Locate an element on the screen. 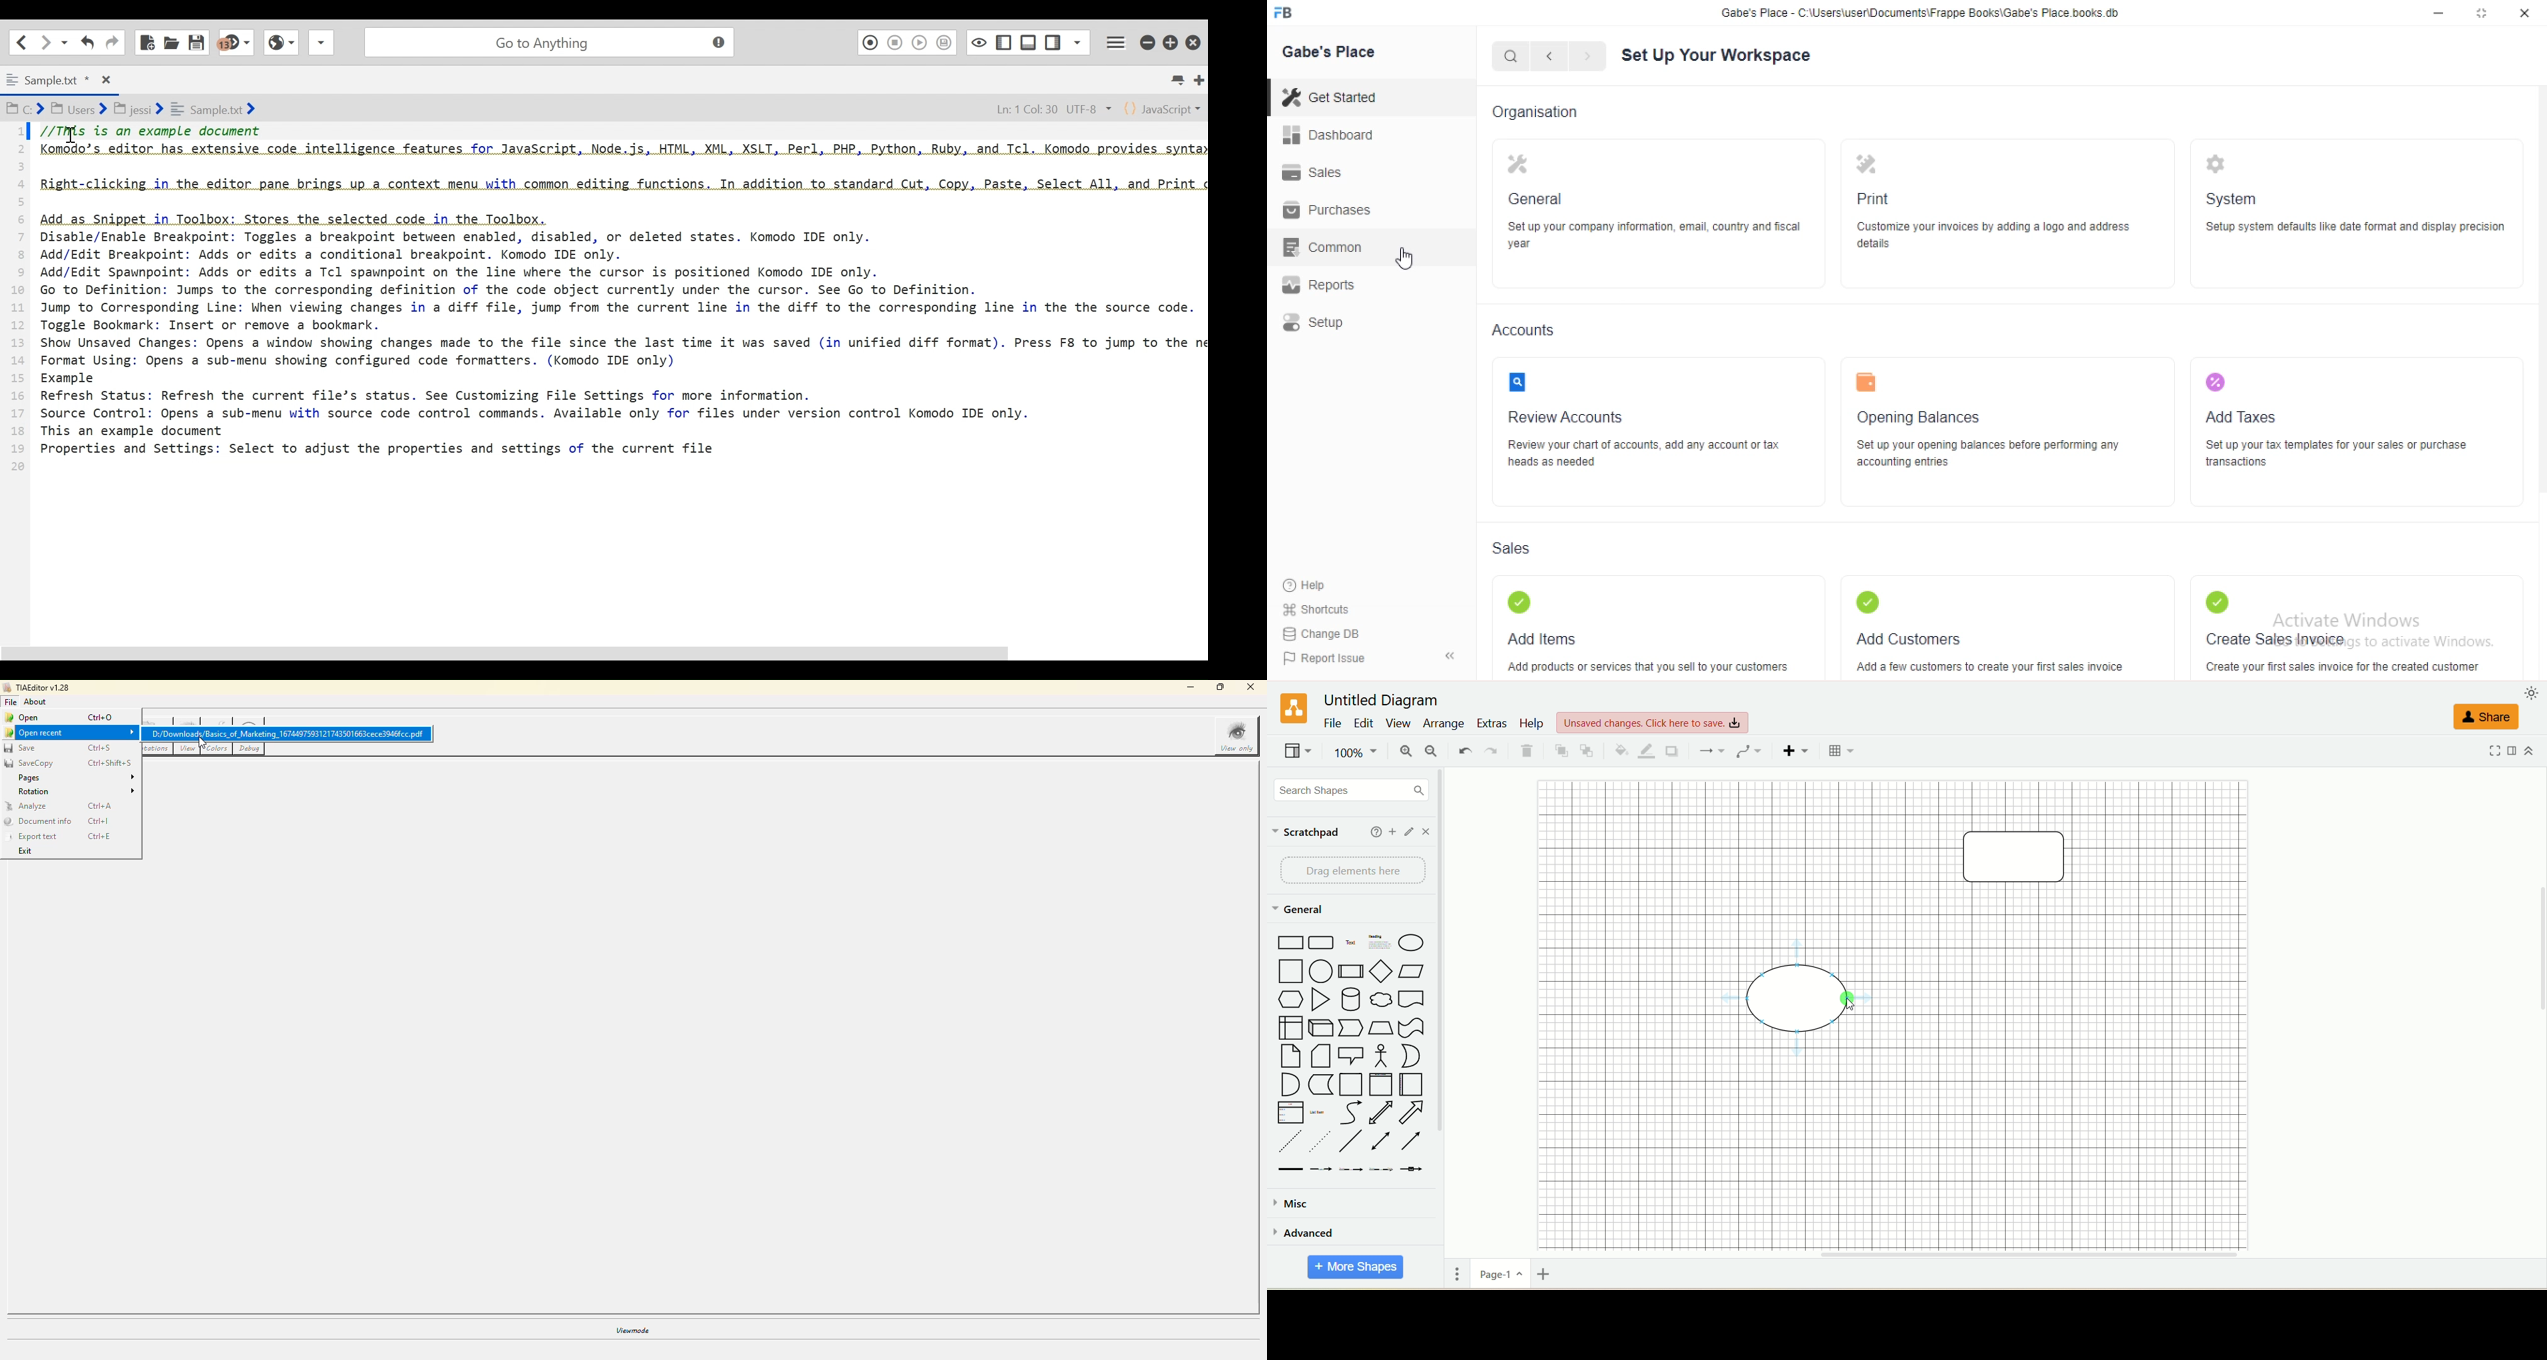 The width and height of the screenshot is (2548, 1372). ‘Add Taxes is located at coordinates (2242, 398).